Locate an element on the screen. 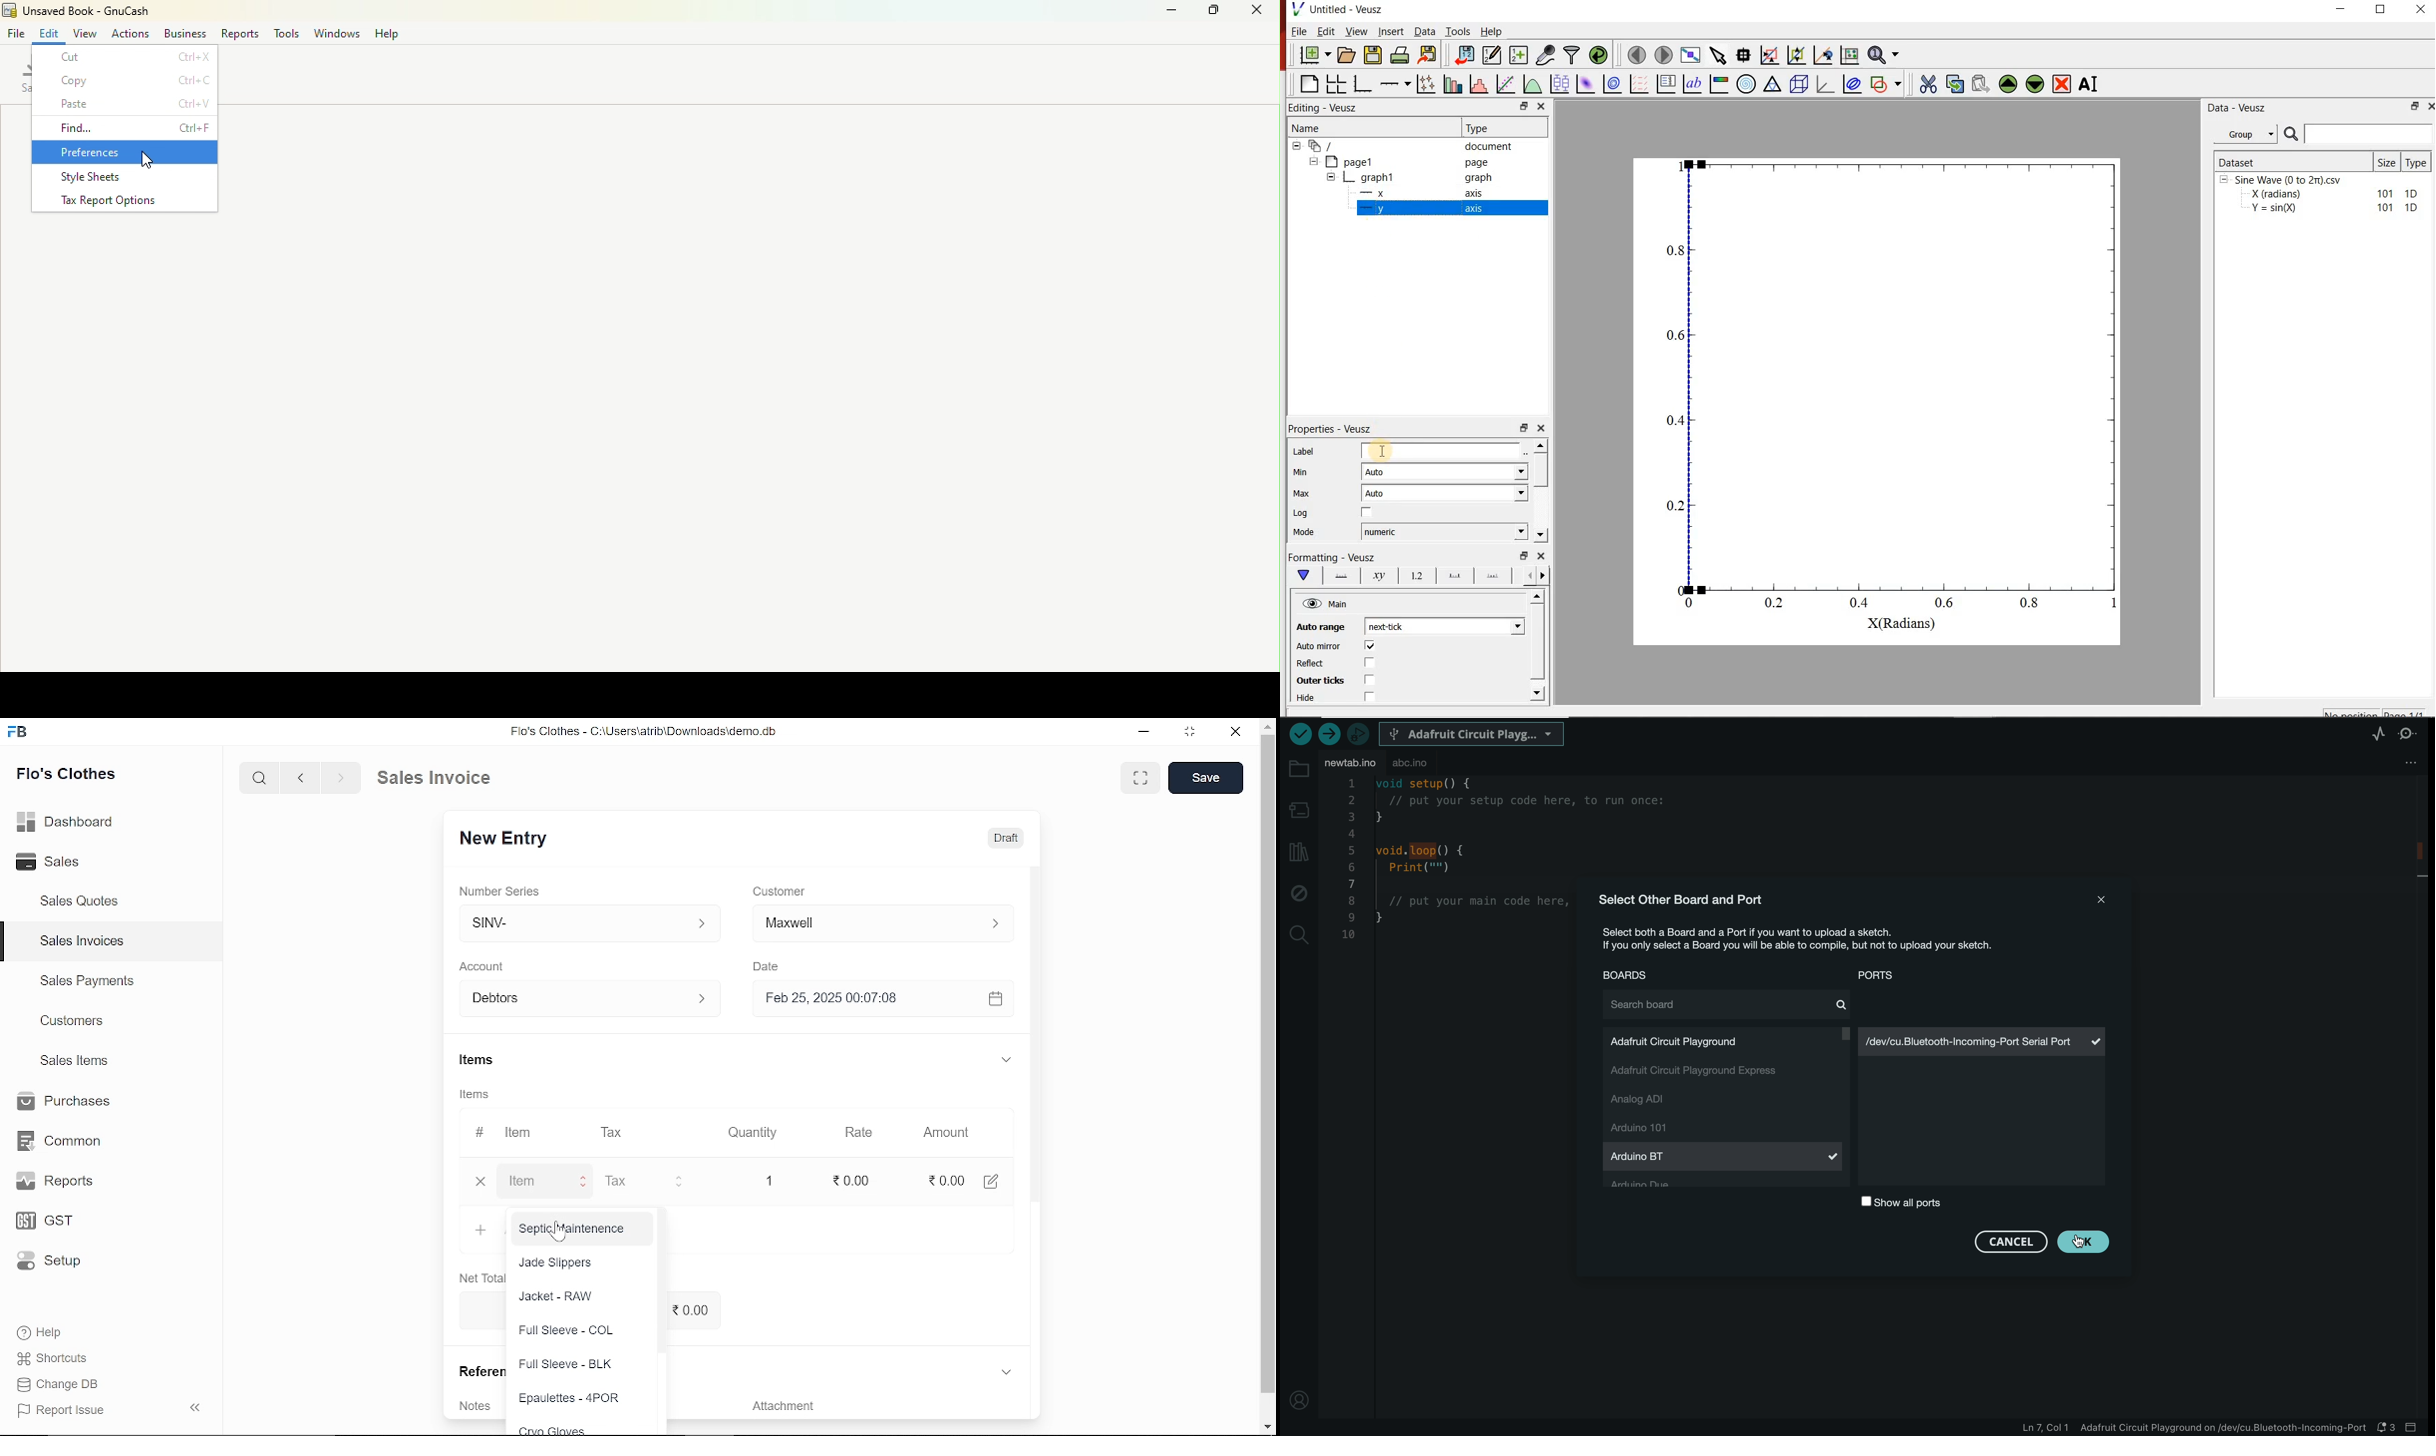 The image size is (2436, 1456). Net Total is located at coordinates (484, 1277).